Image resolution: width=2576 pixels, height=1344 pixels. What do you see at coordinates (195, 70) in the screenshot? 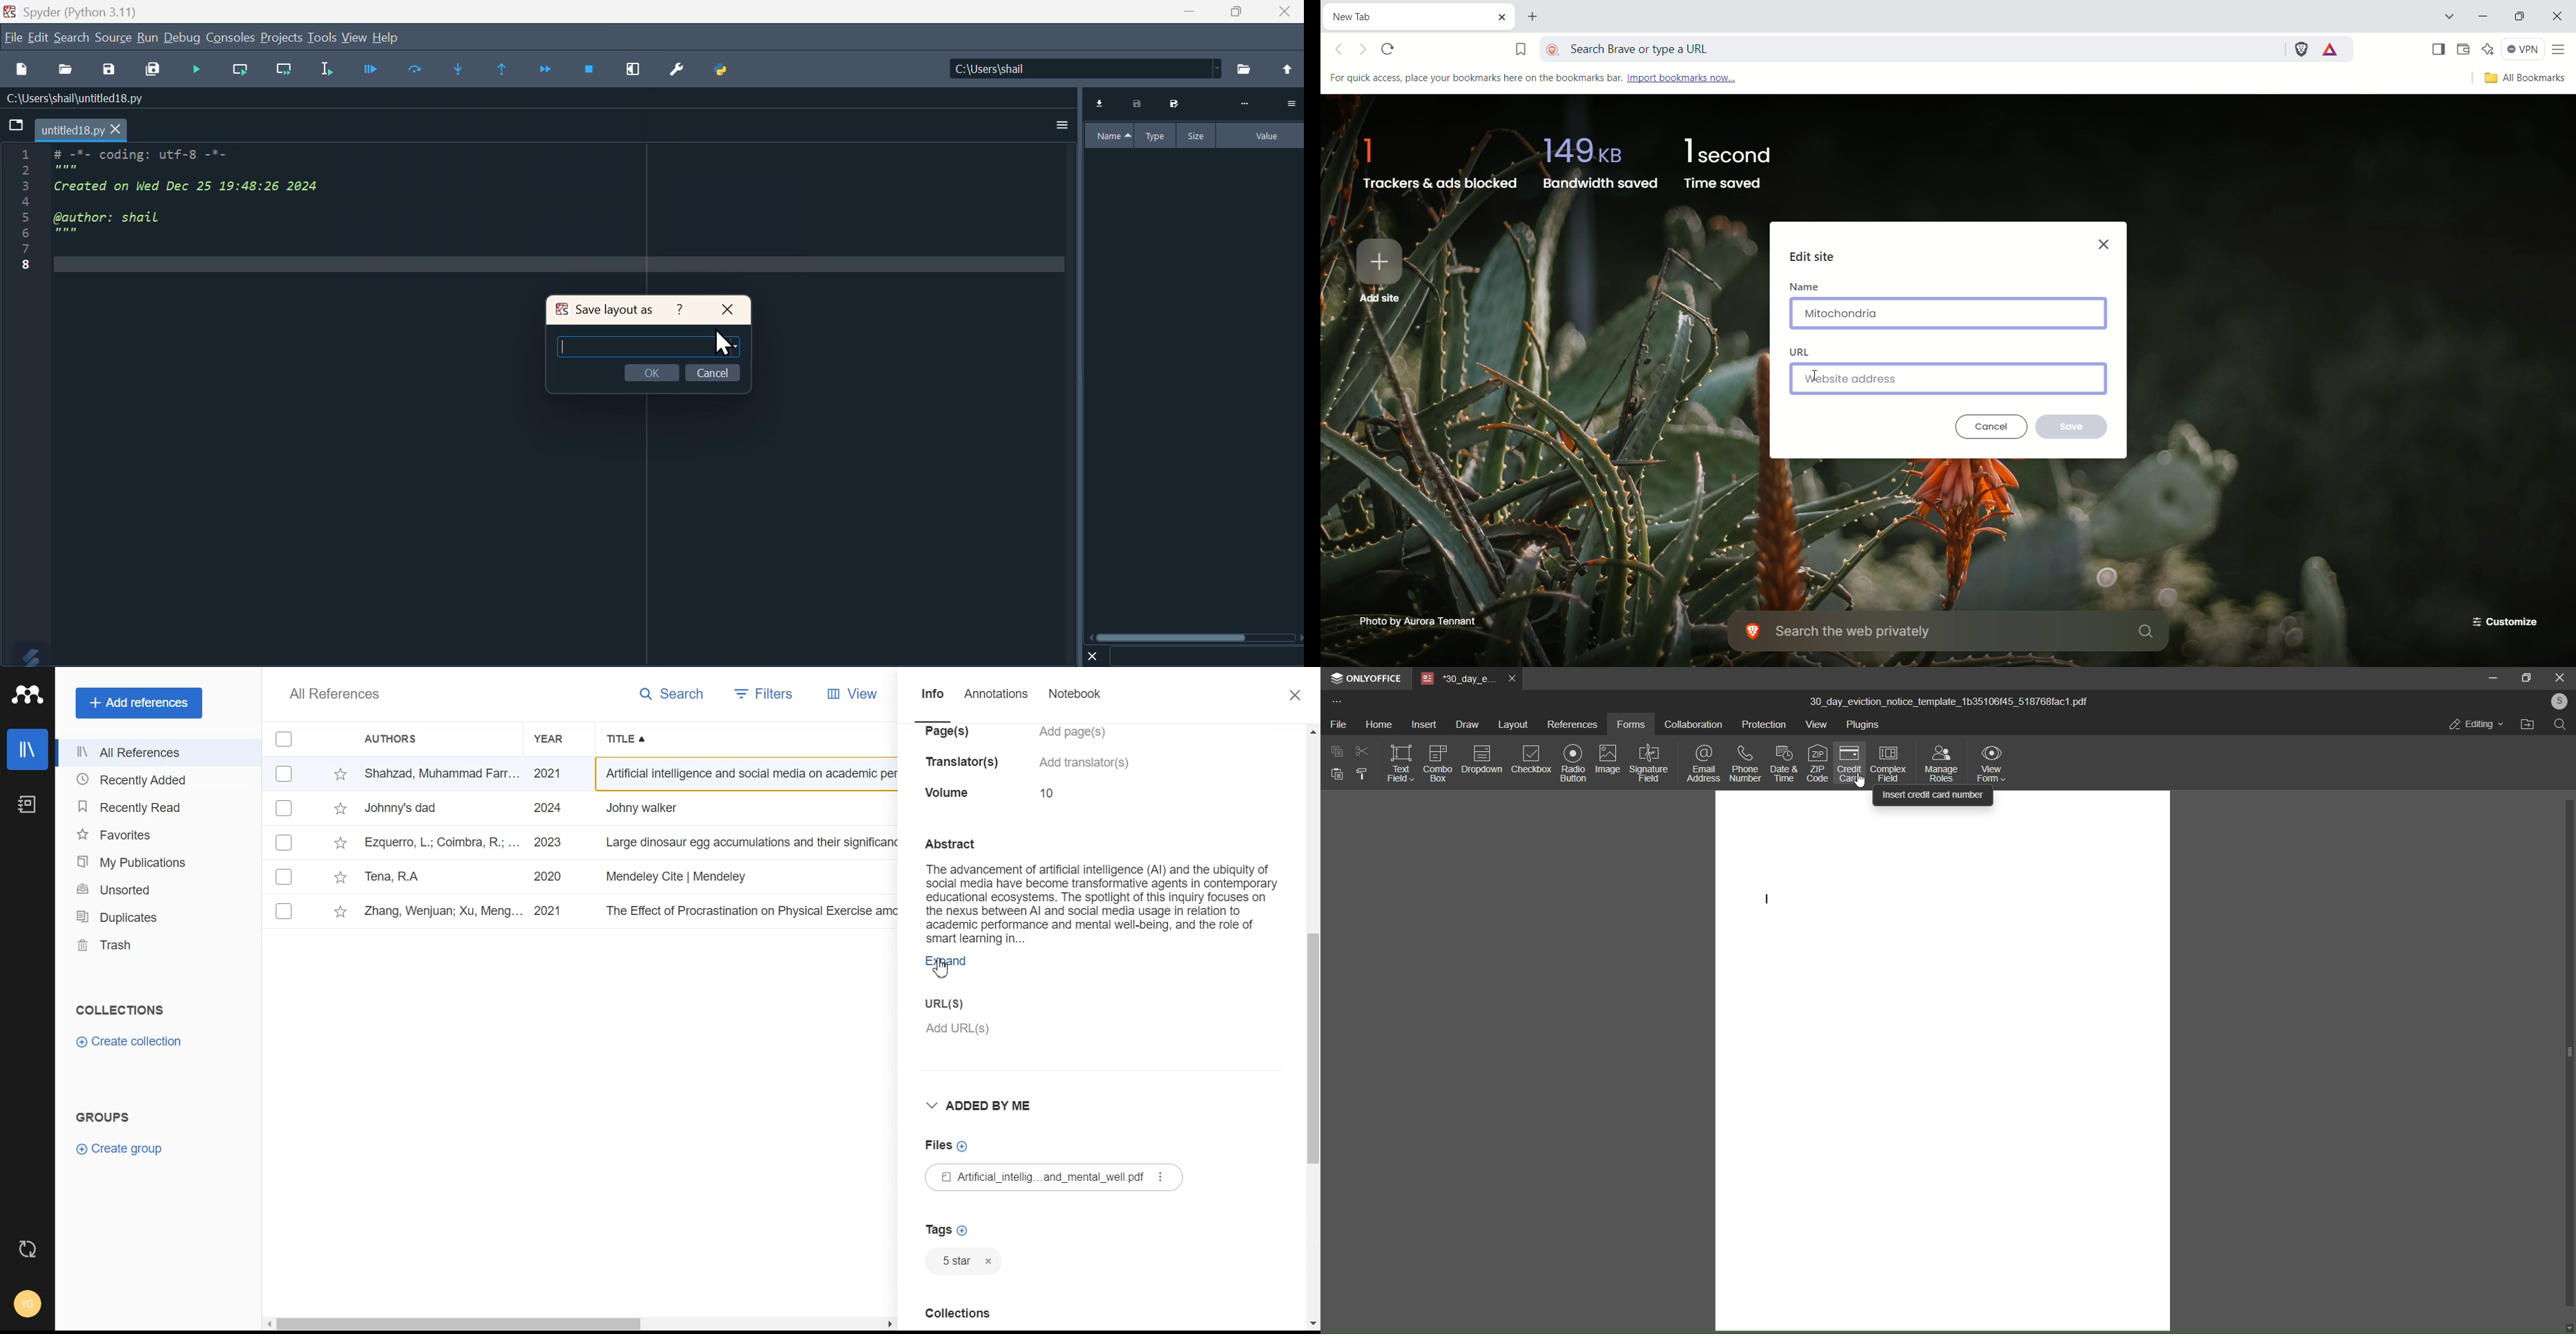
I see `Run cell` at bounding box center [195, 70].